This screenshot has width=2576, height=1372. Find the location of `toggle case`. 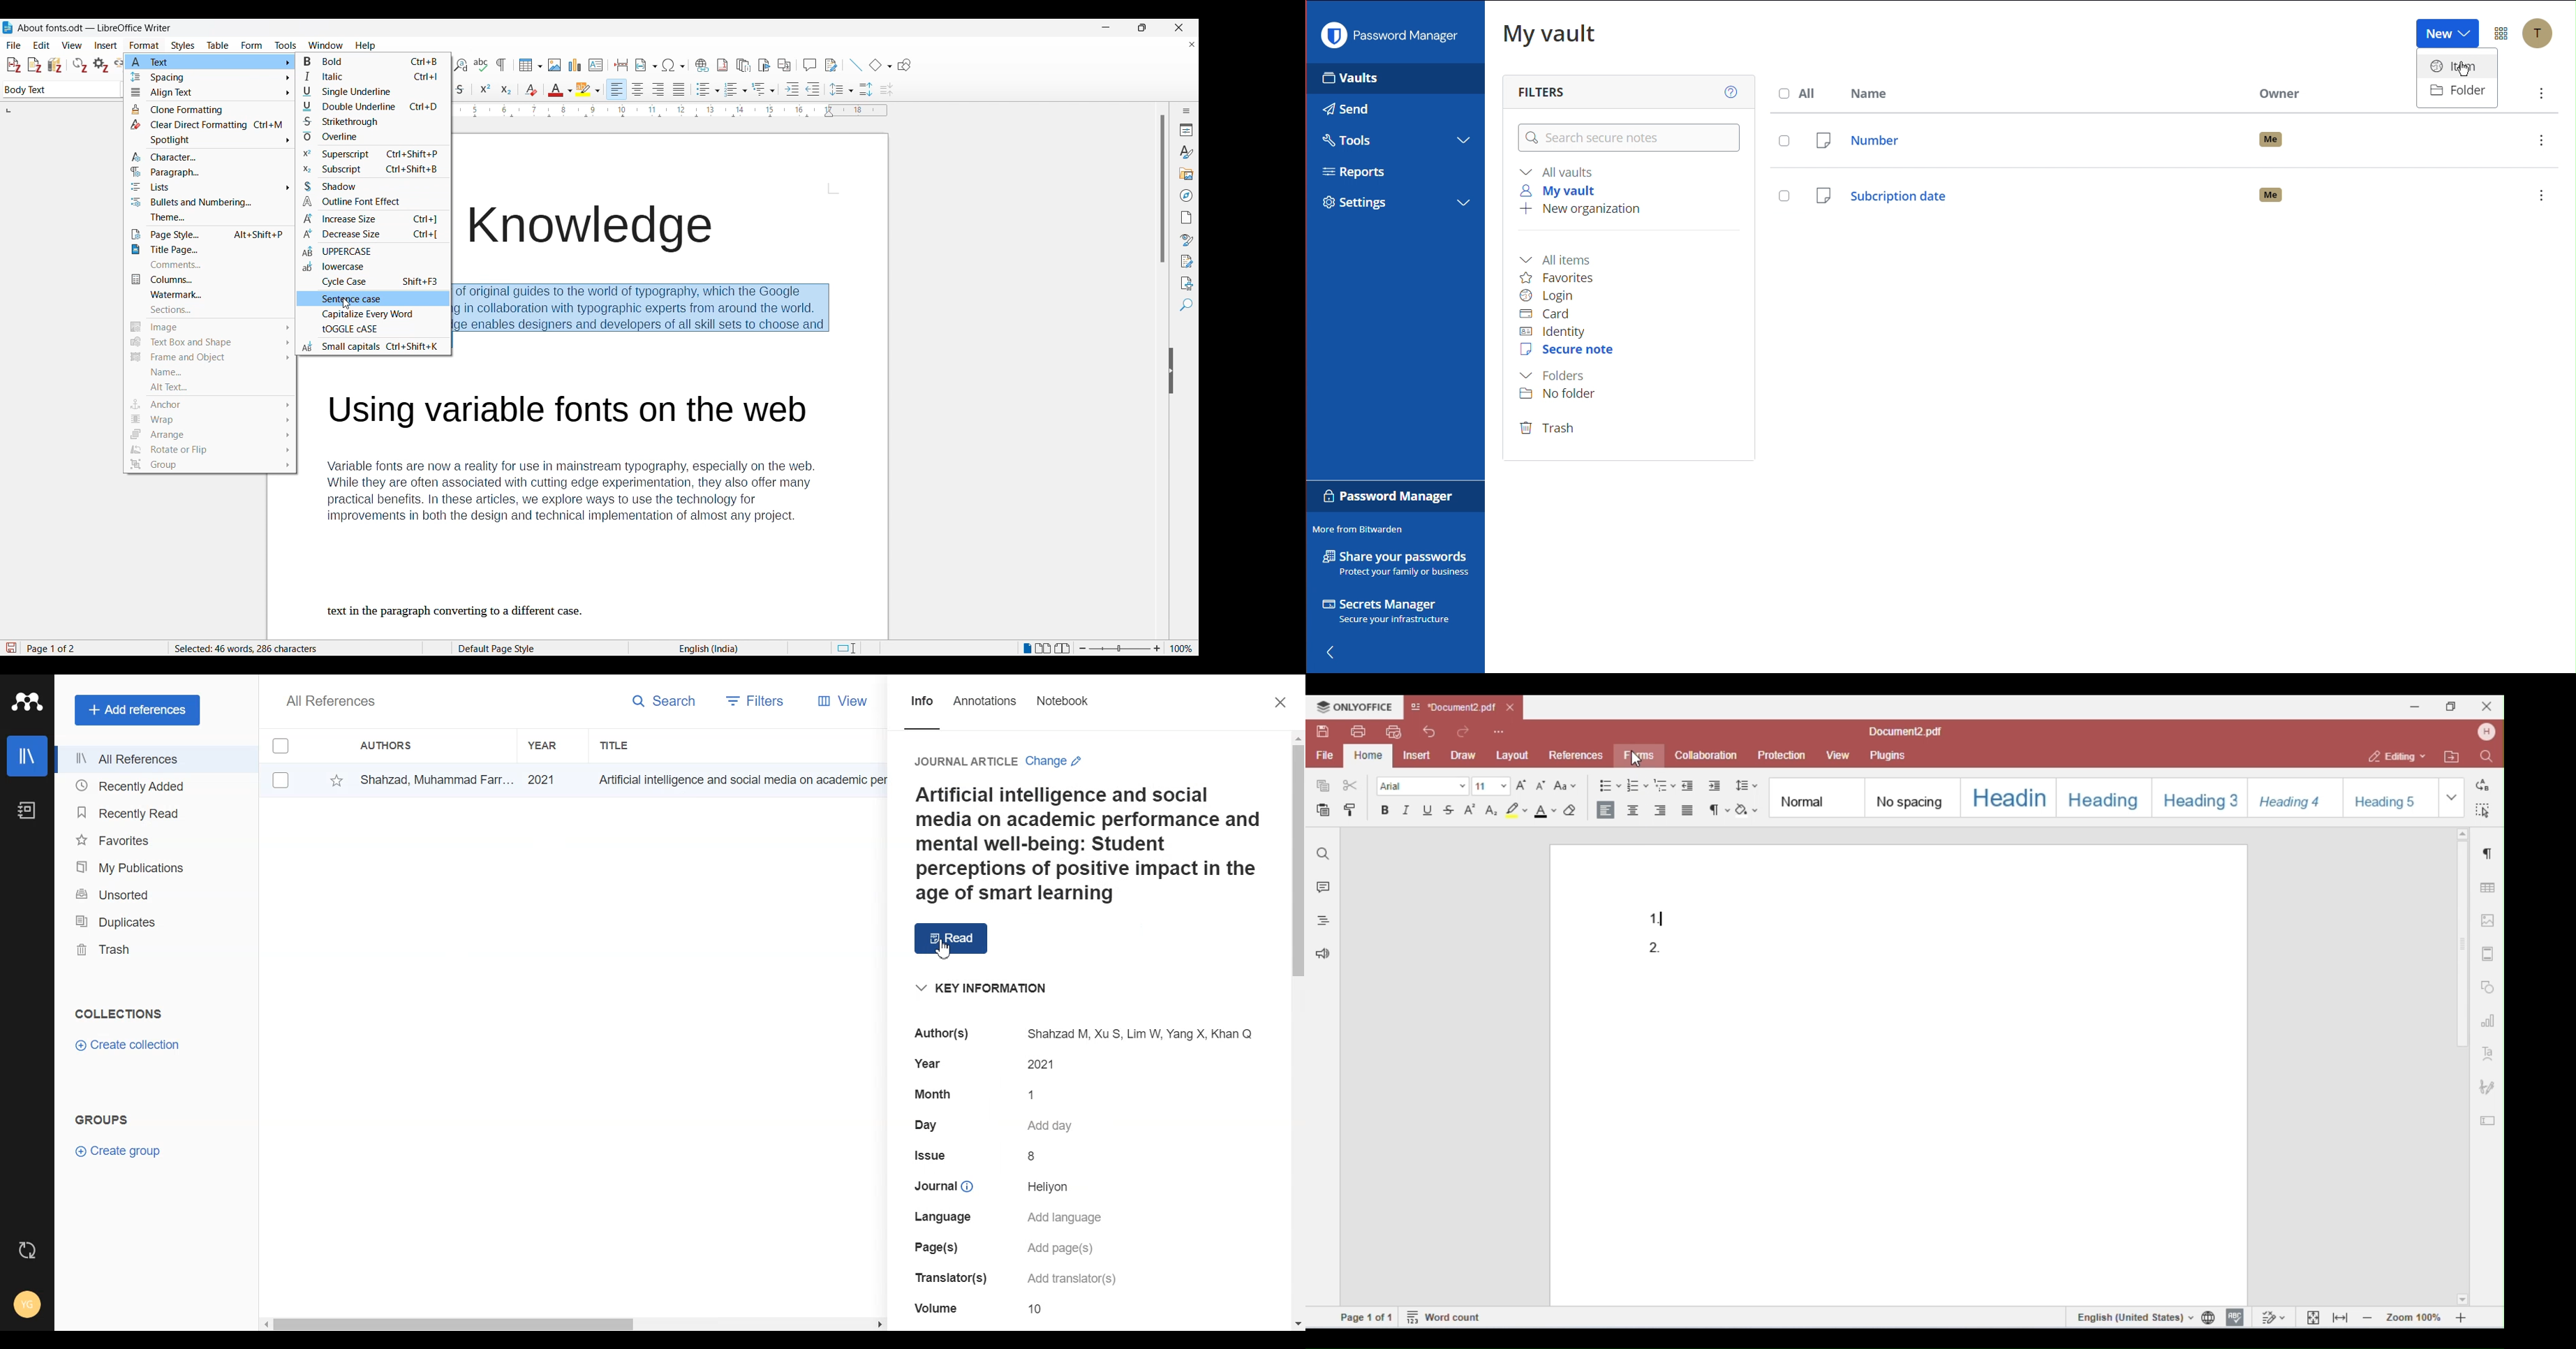

toggle case is located at coordinates (353, 331).